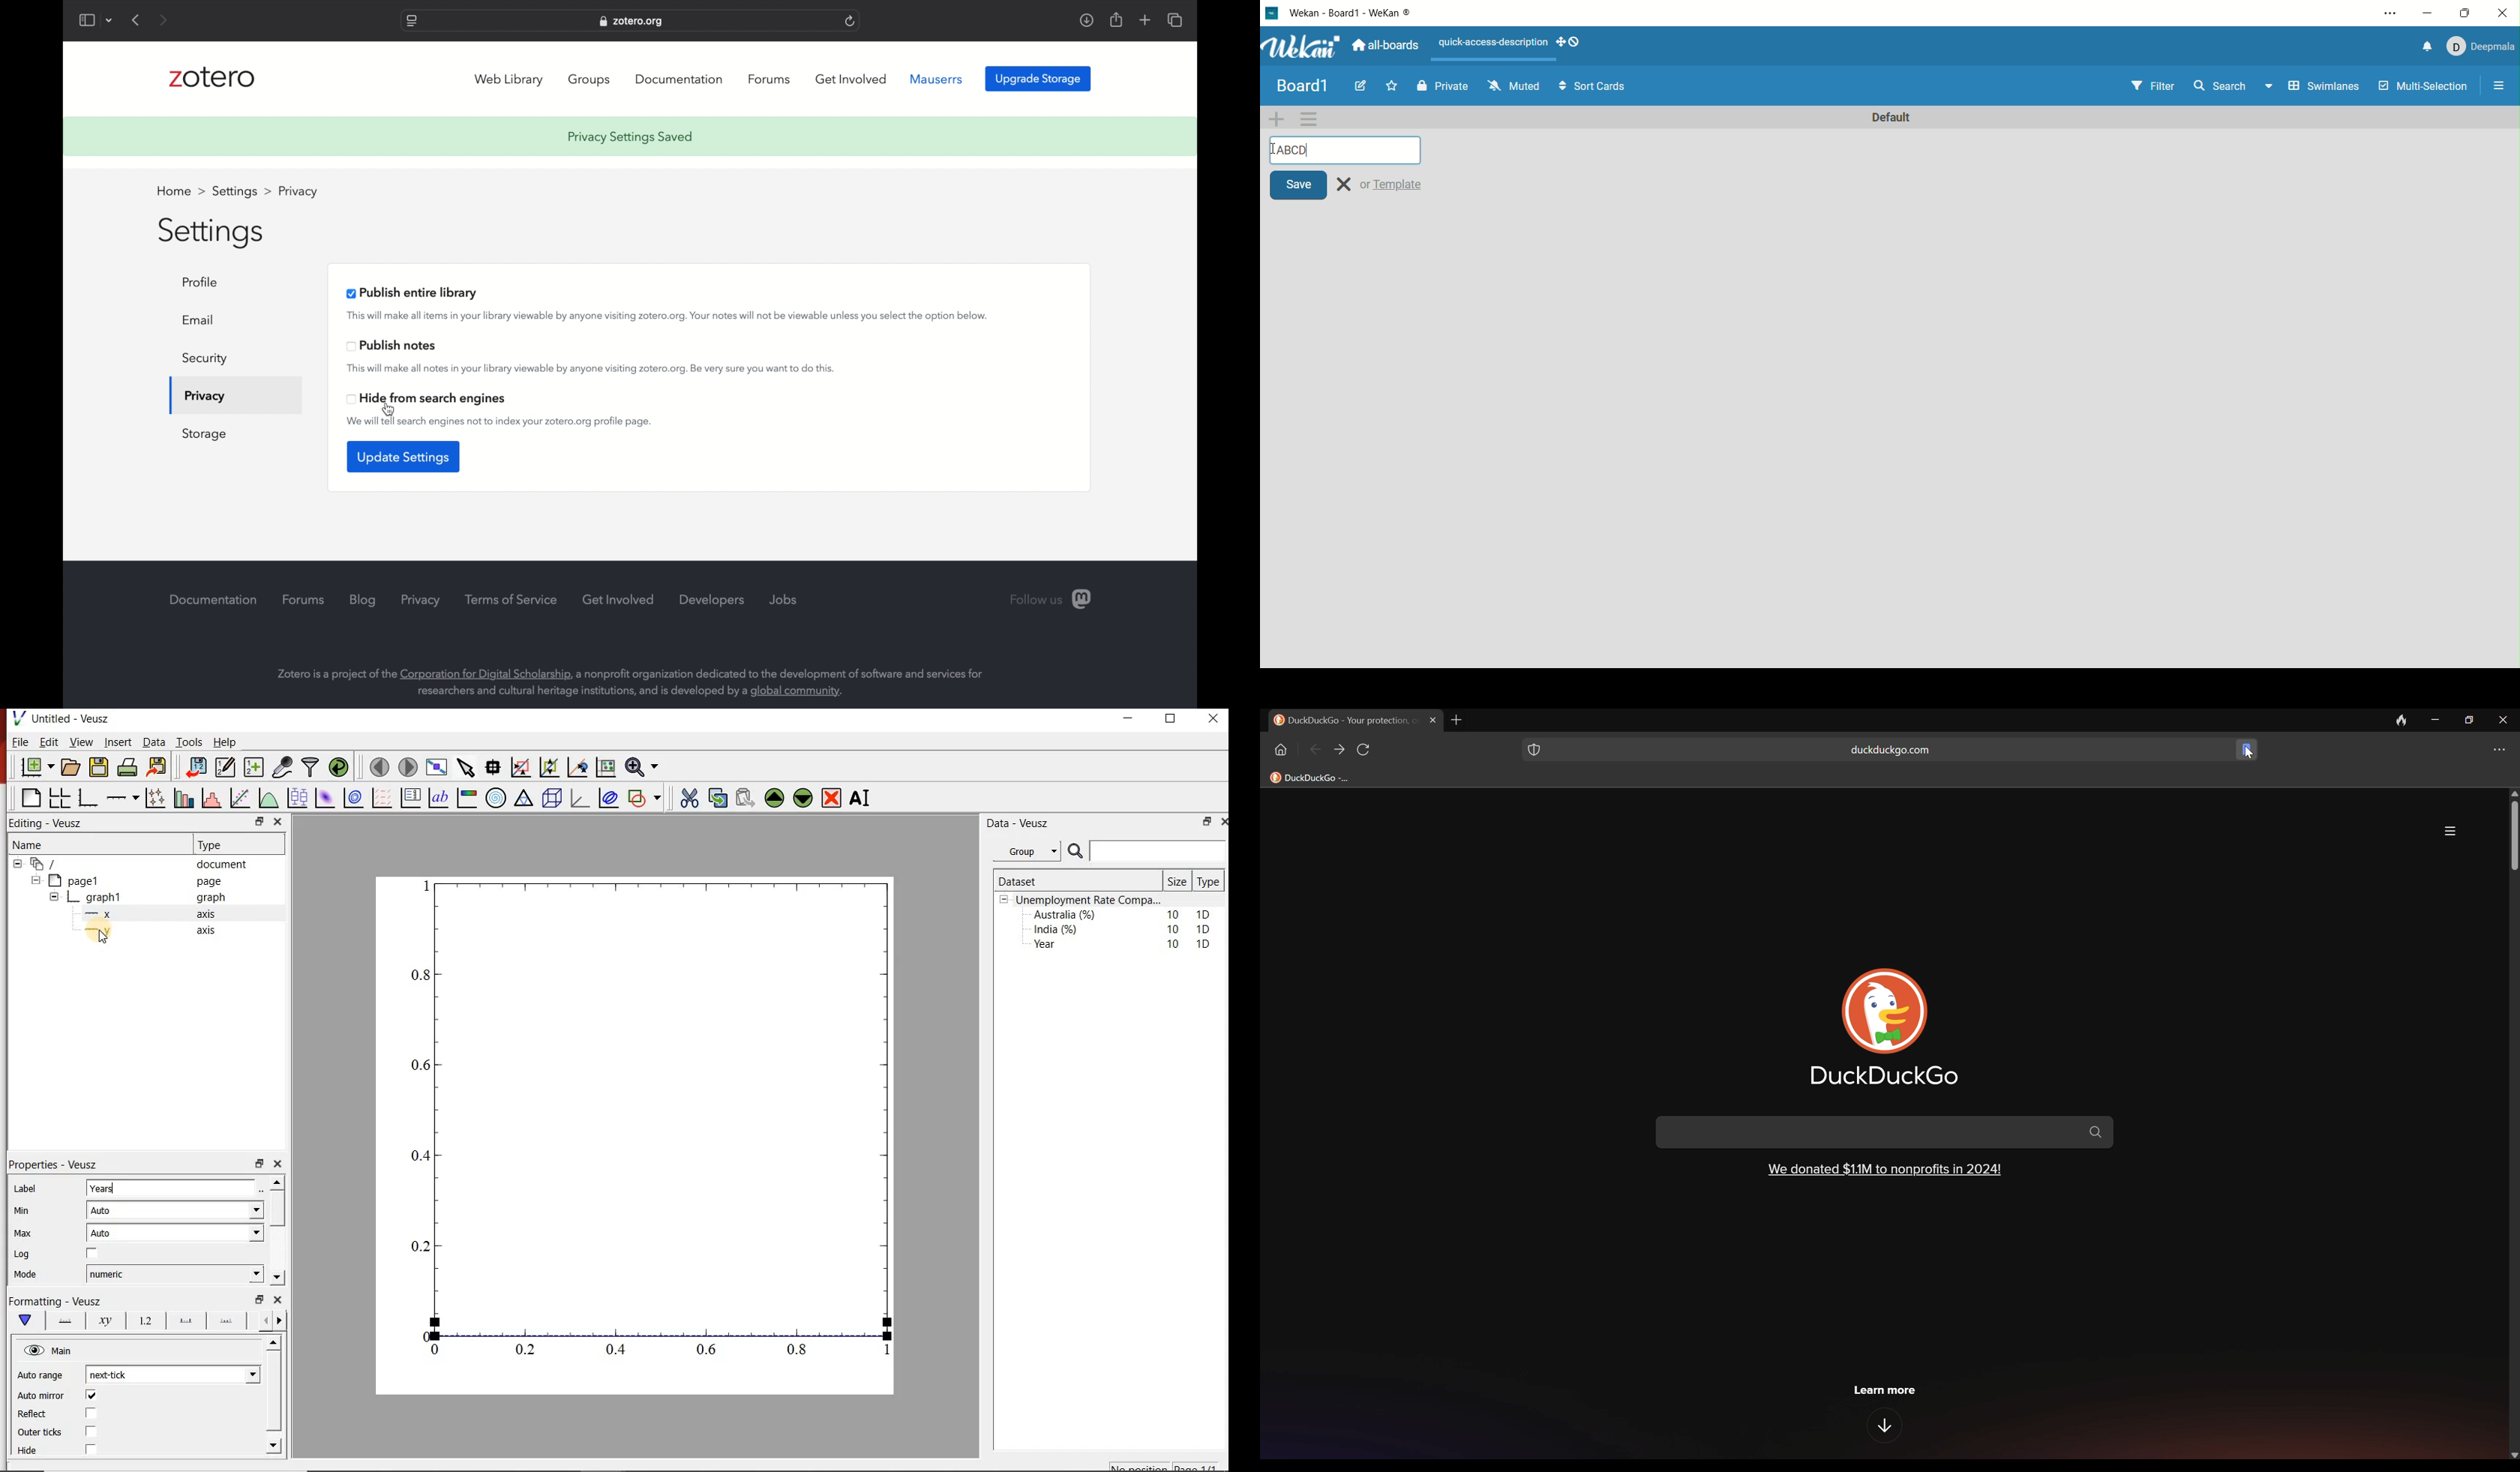 The image size is (2520, 1484). I want to click on filter, so click(2152, 86).